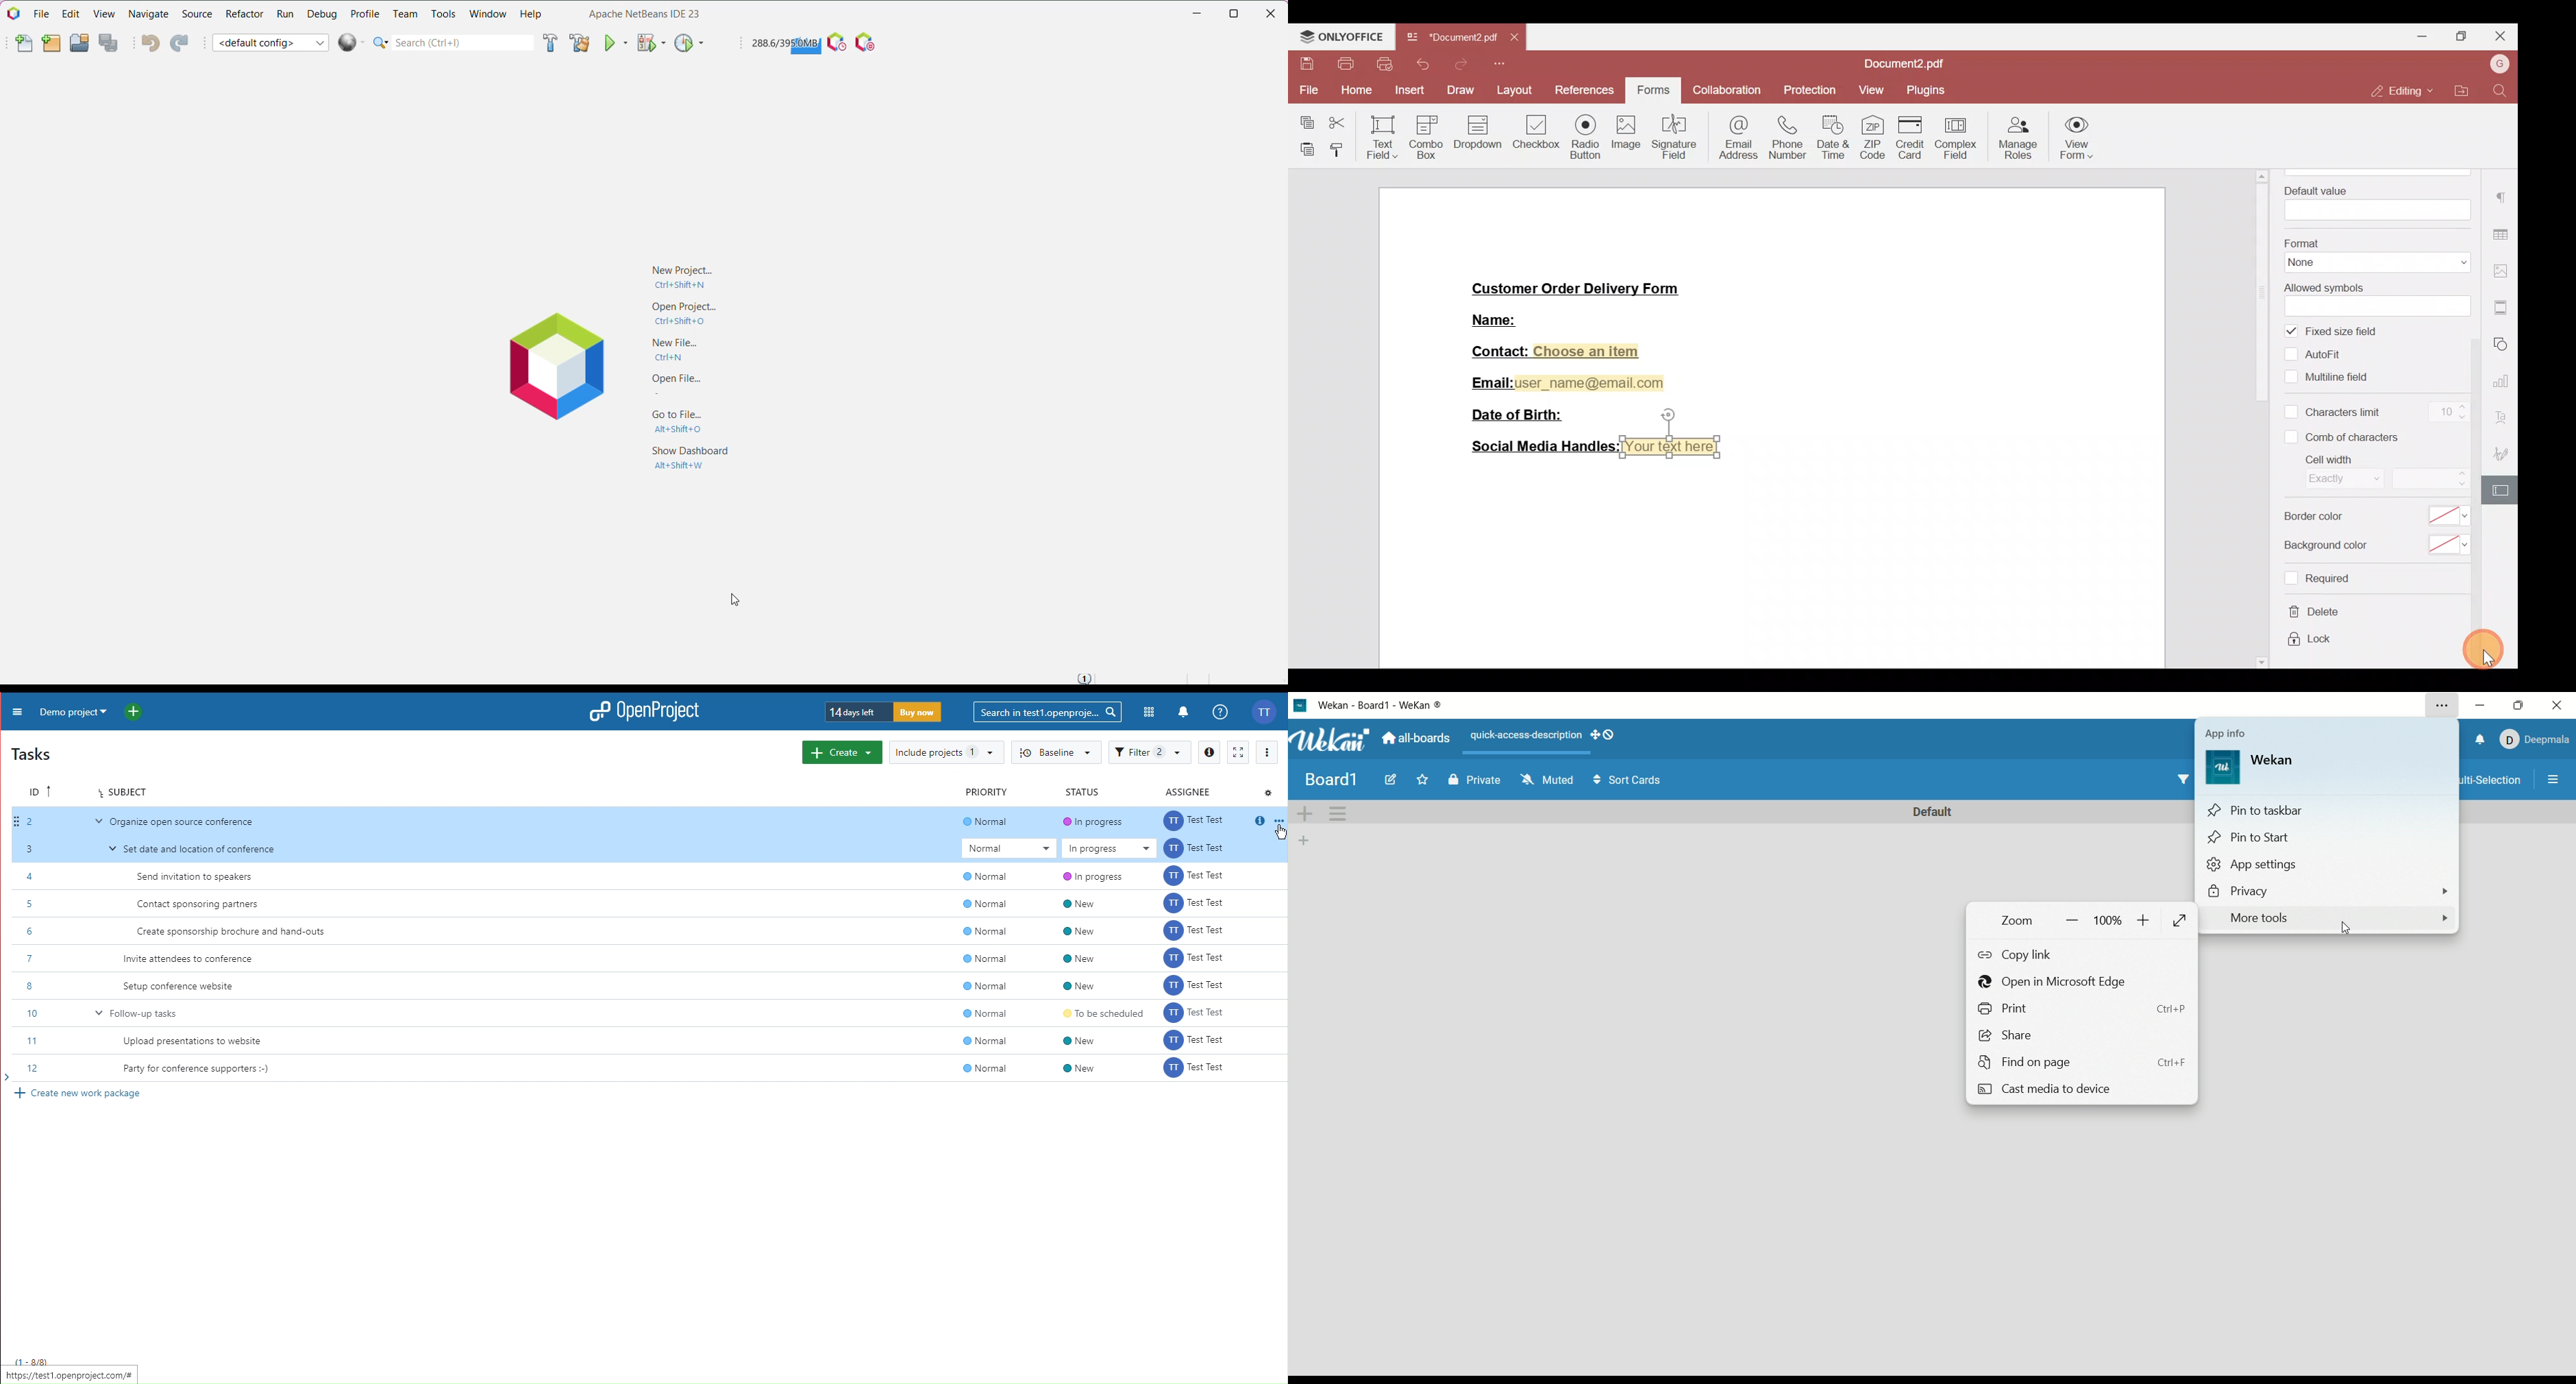  I want to click on Contact: Choose an item, so click(1554, 351).